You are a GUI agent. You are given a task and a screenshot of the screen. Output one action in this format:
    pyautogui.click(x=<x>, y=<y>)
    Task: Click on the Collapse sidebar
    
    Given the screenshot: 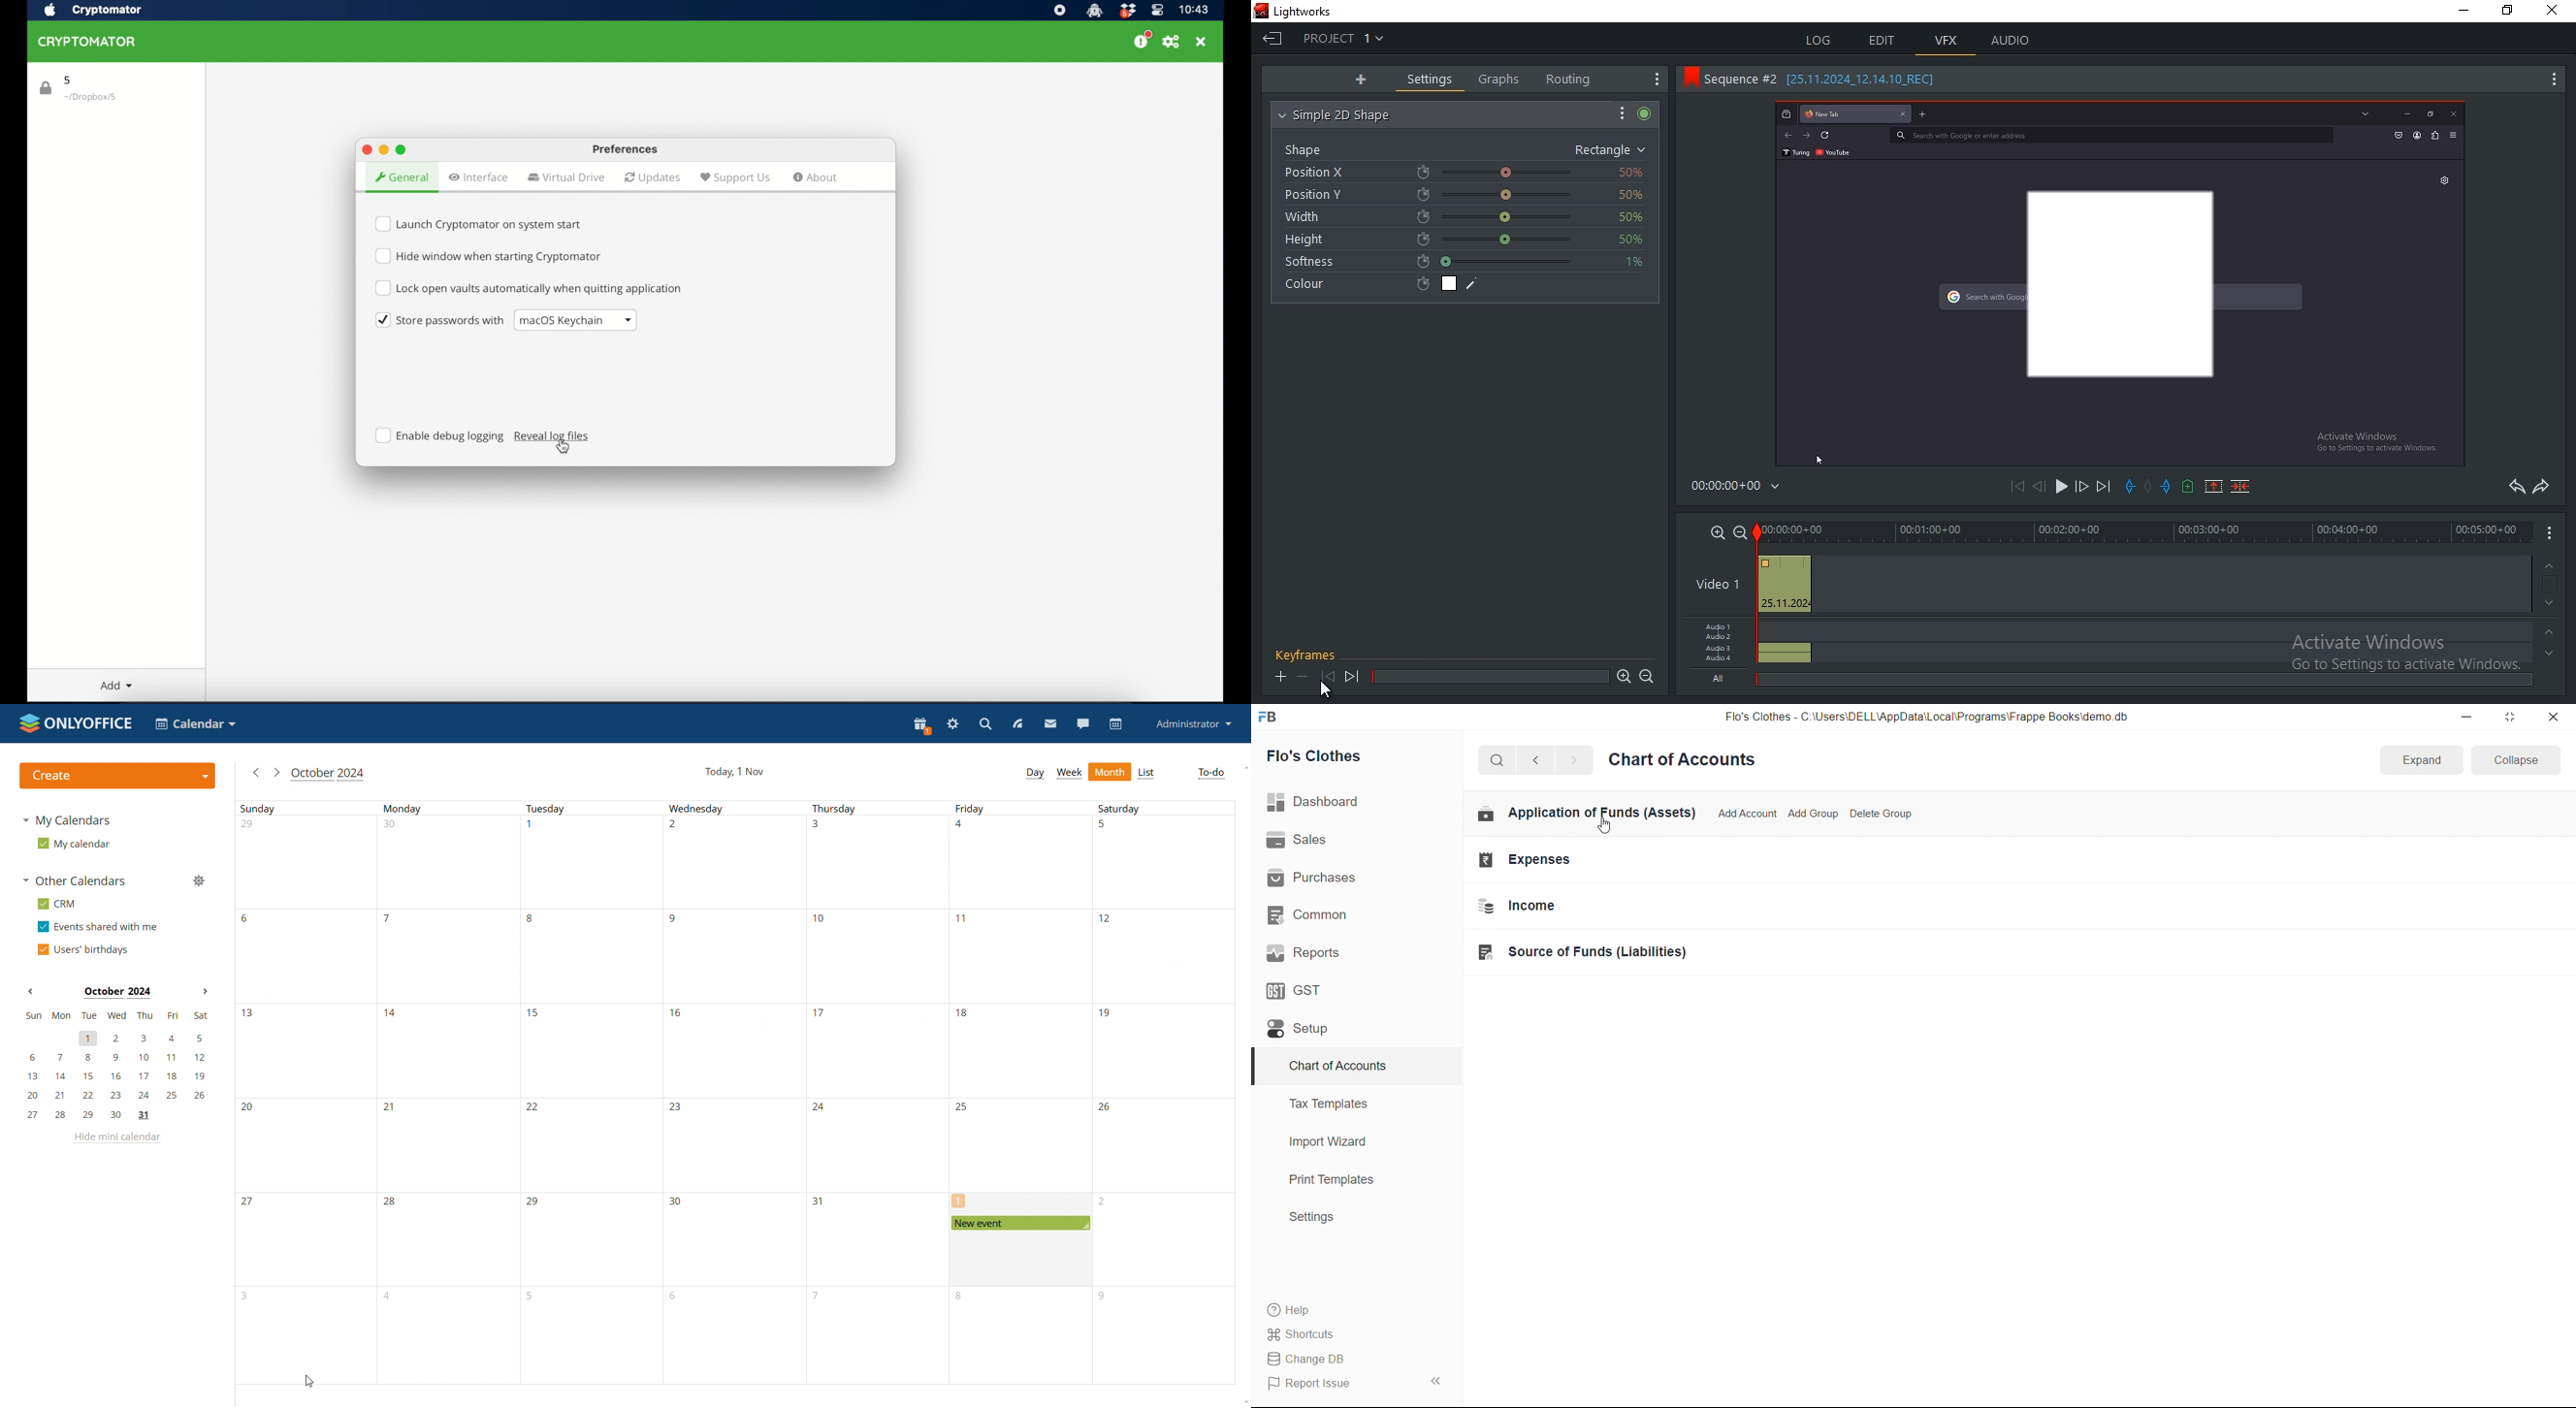 What is the action you would take?
    pyautogui.click(x=1437, y=1384)
    